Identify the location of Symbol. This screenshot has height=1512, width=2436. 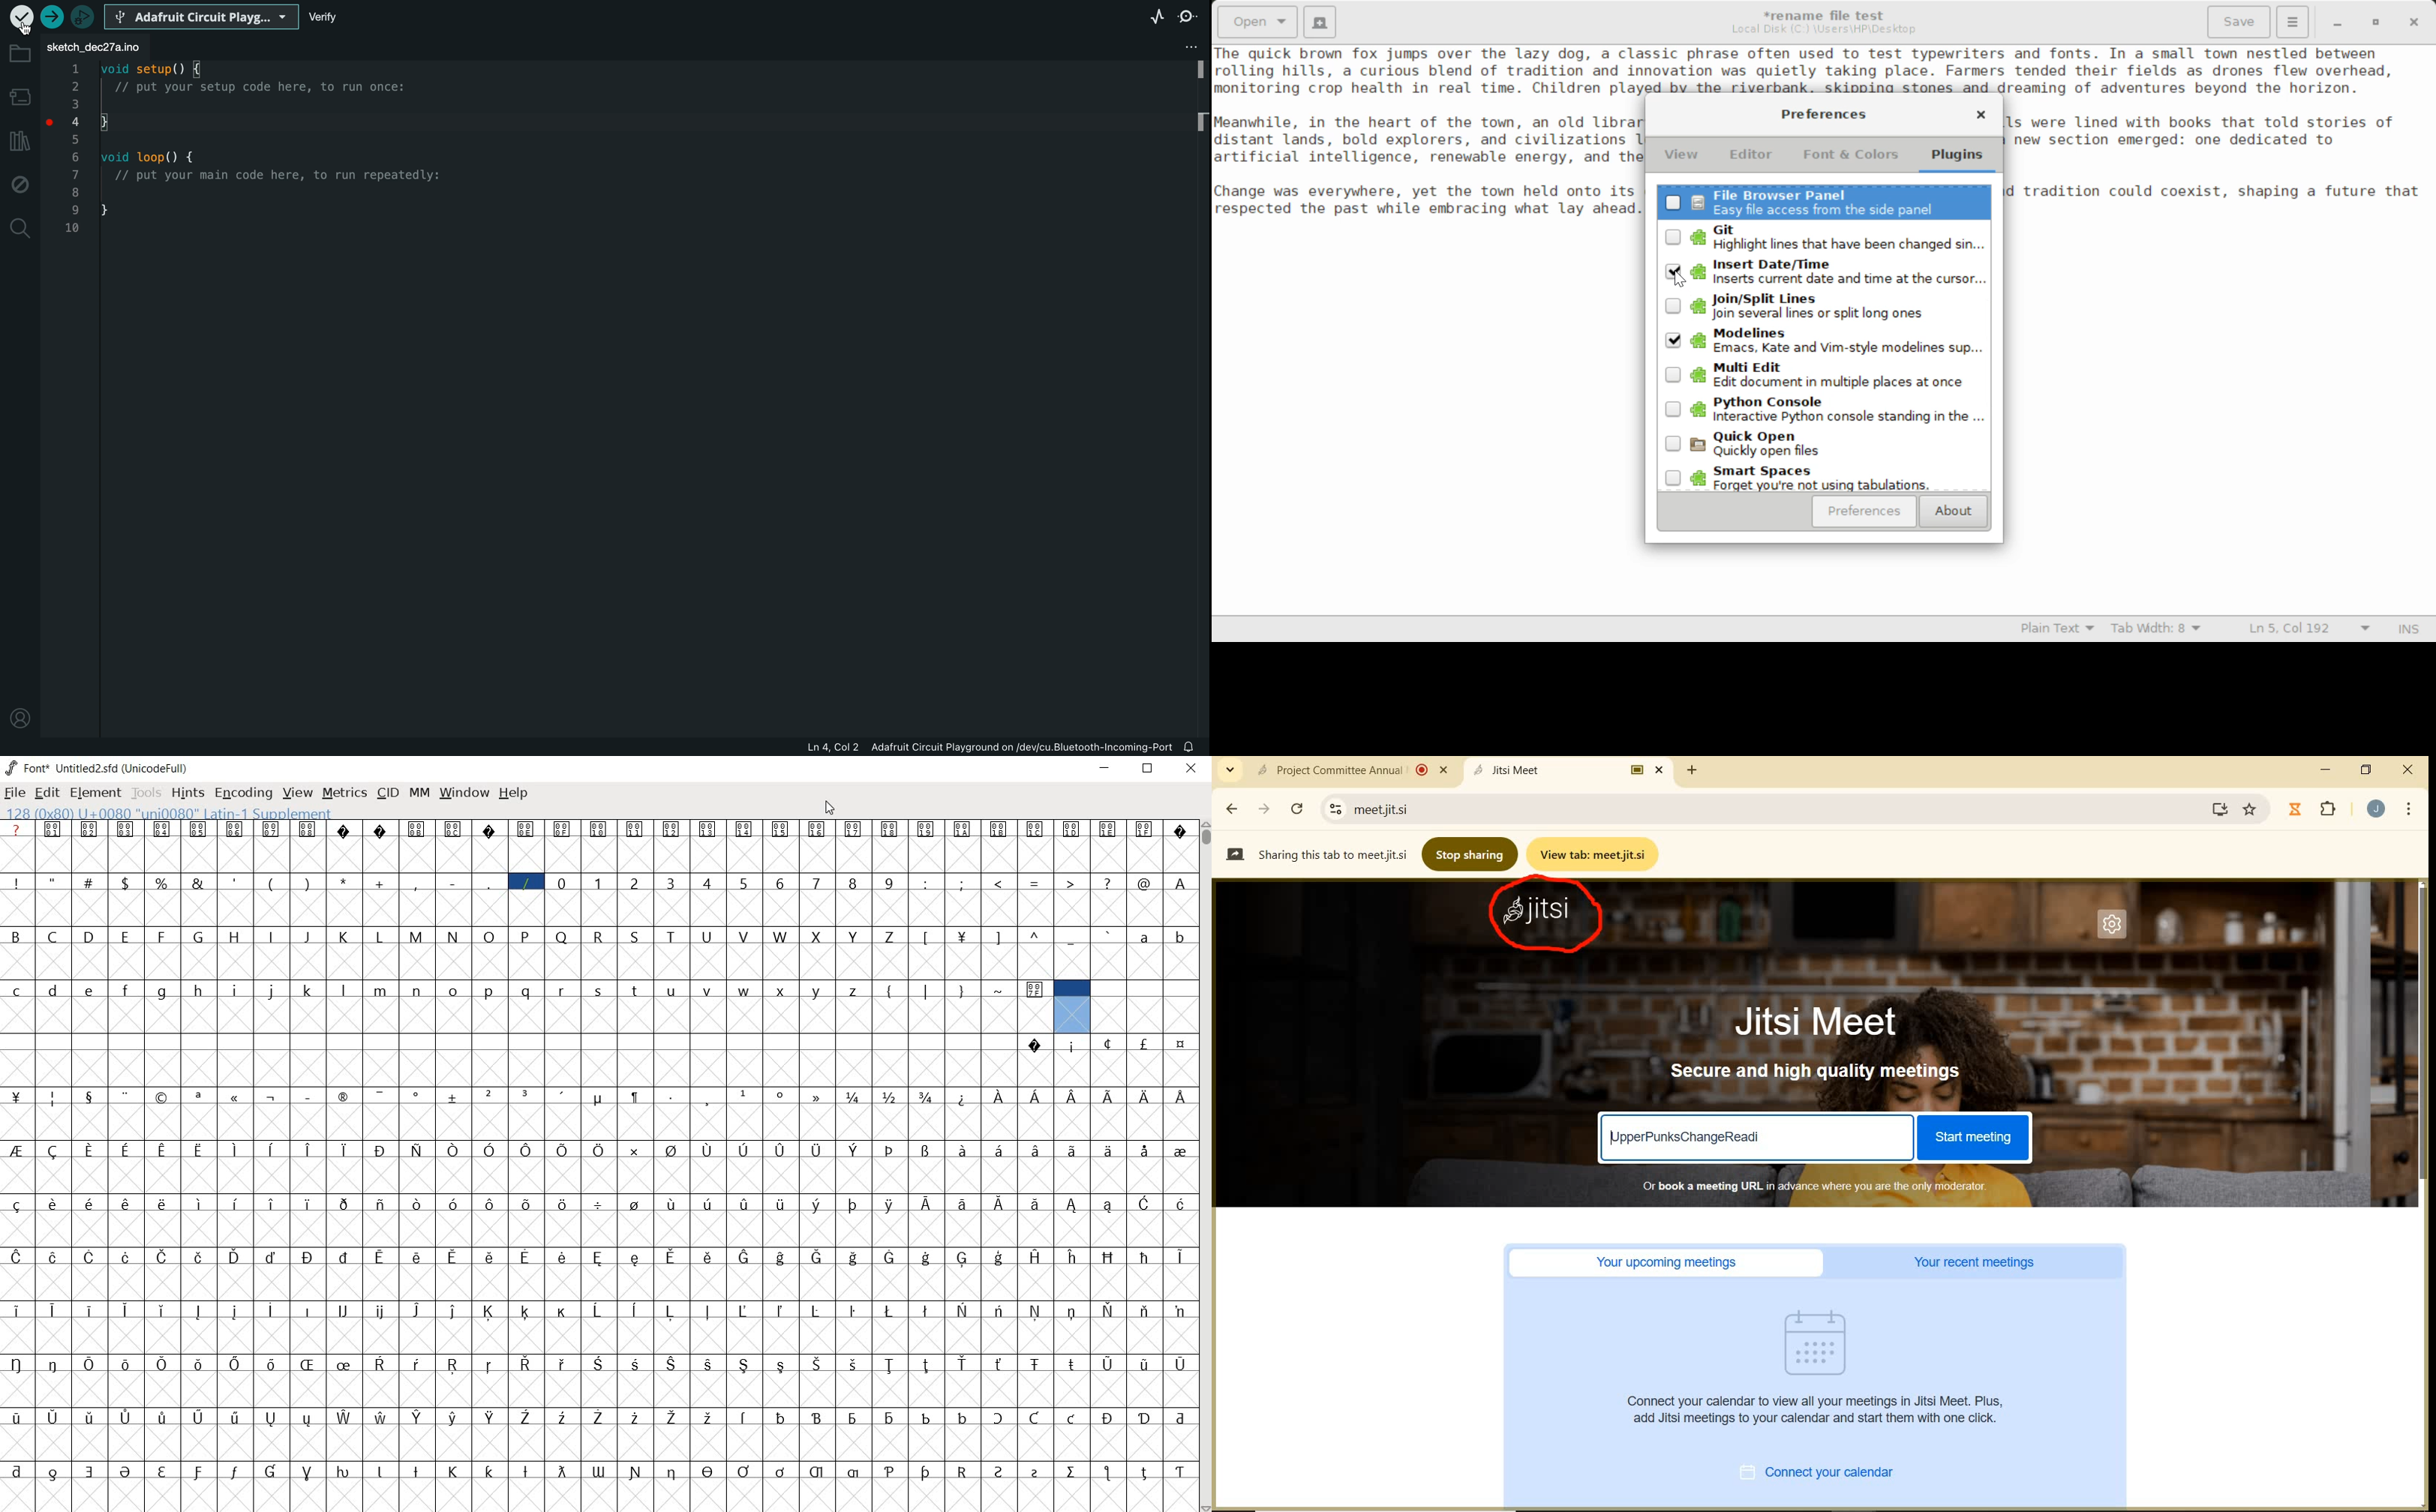
(600, 1151).